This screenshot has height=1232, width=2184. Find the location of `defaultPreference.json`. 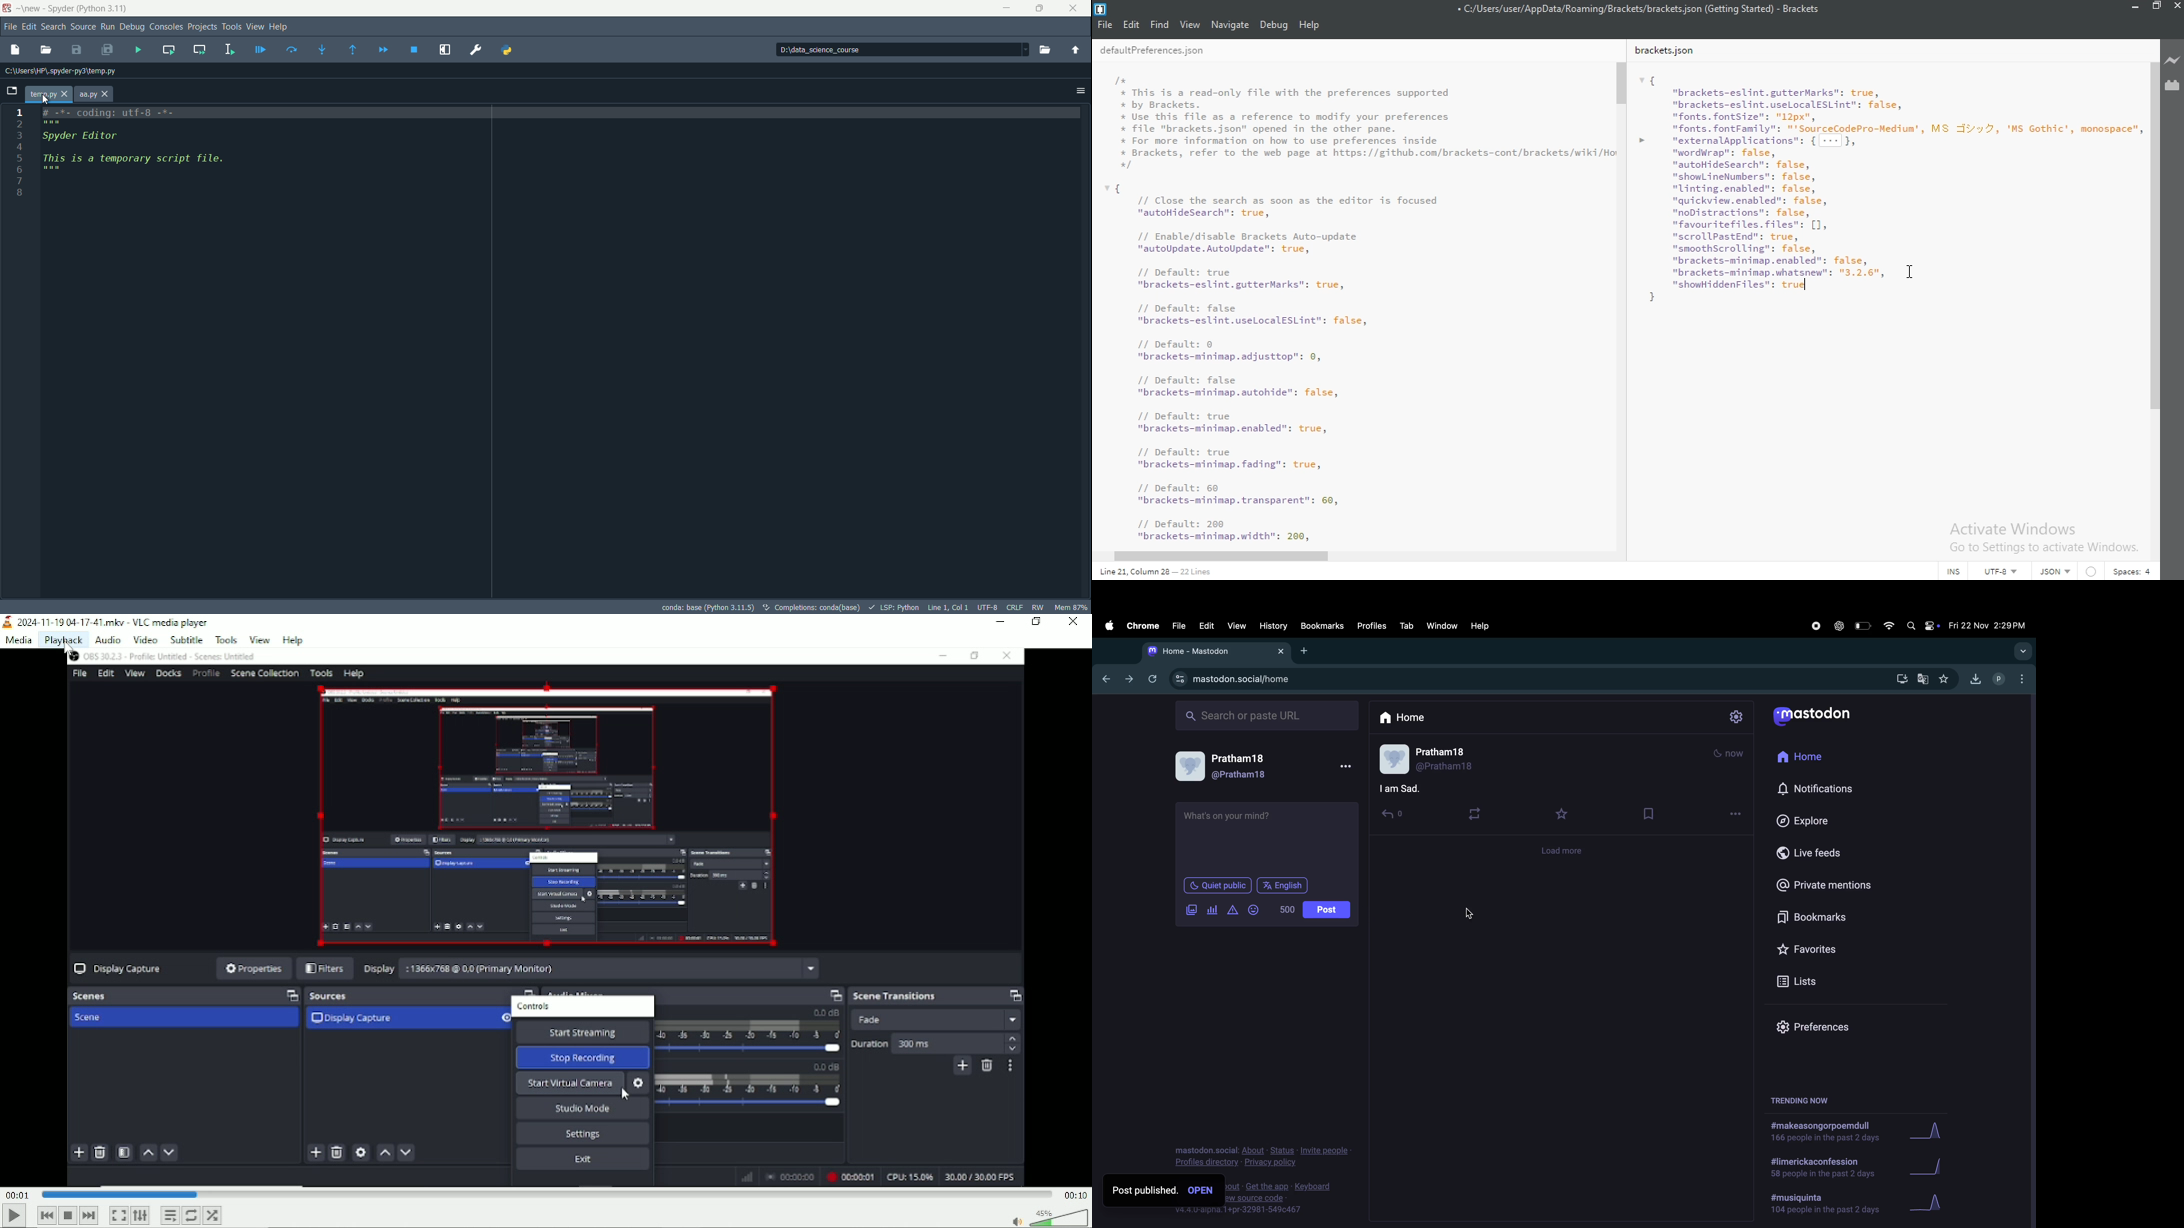

defaultPreference.json is located at coordinates (1170, 51).